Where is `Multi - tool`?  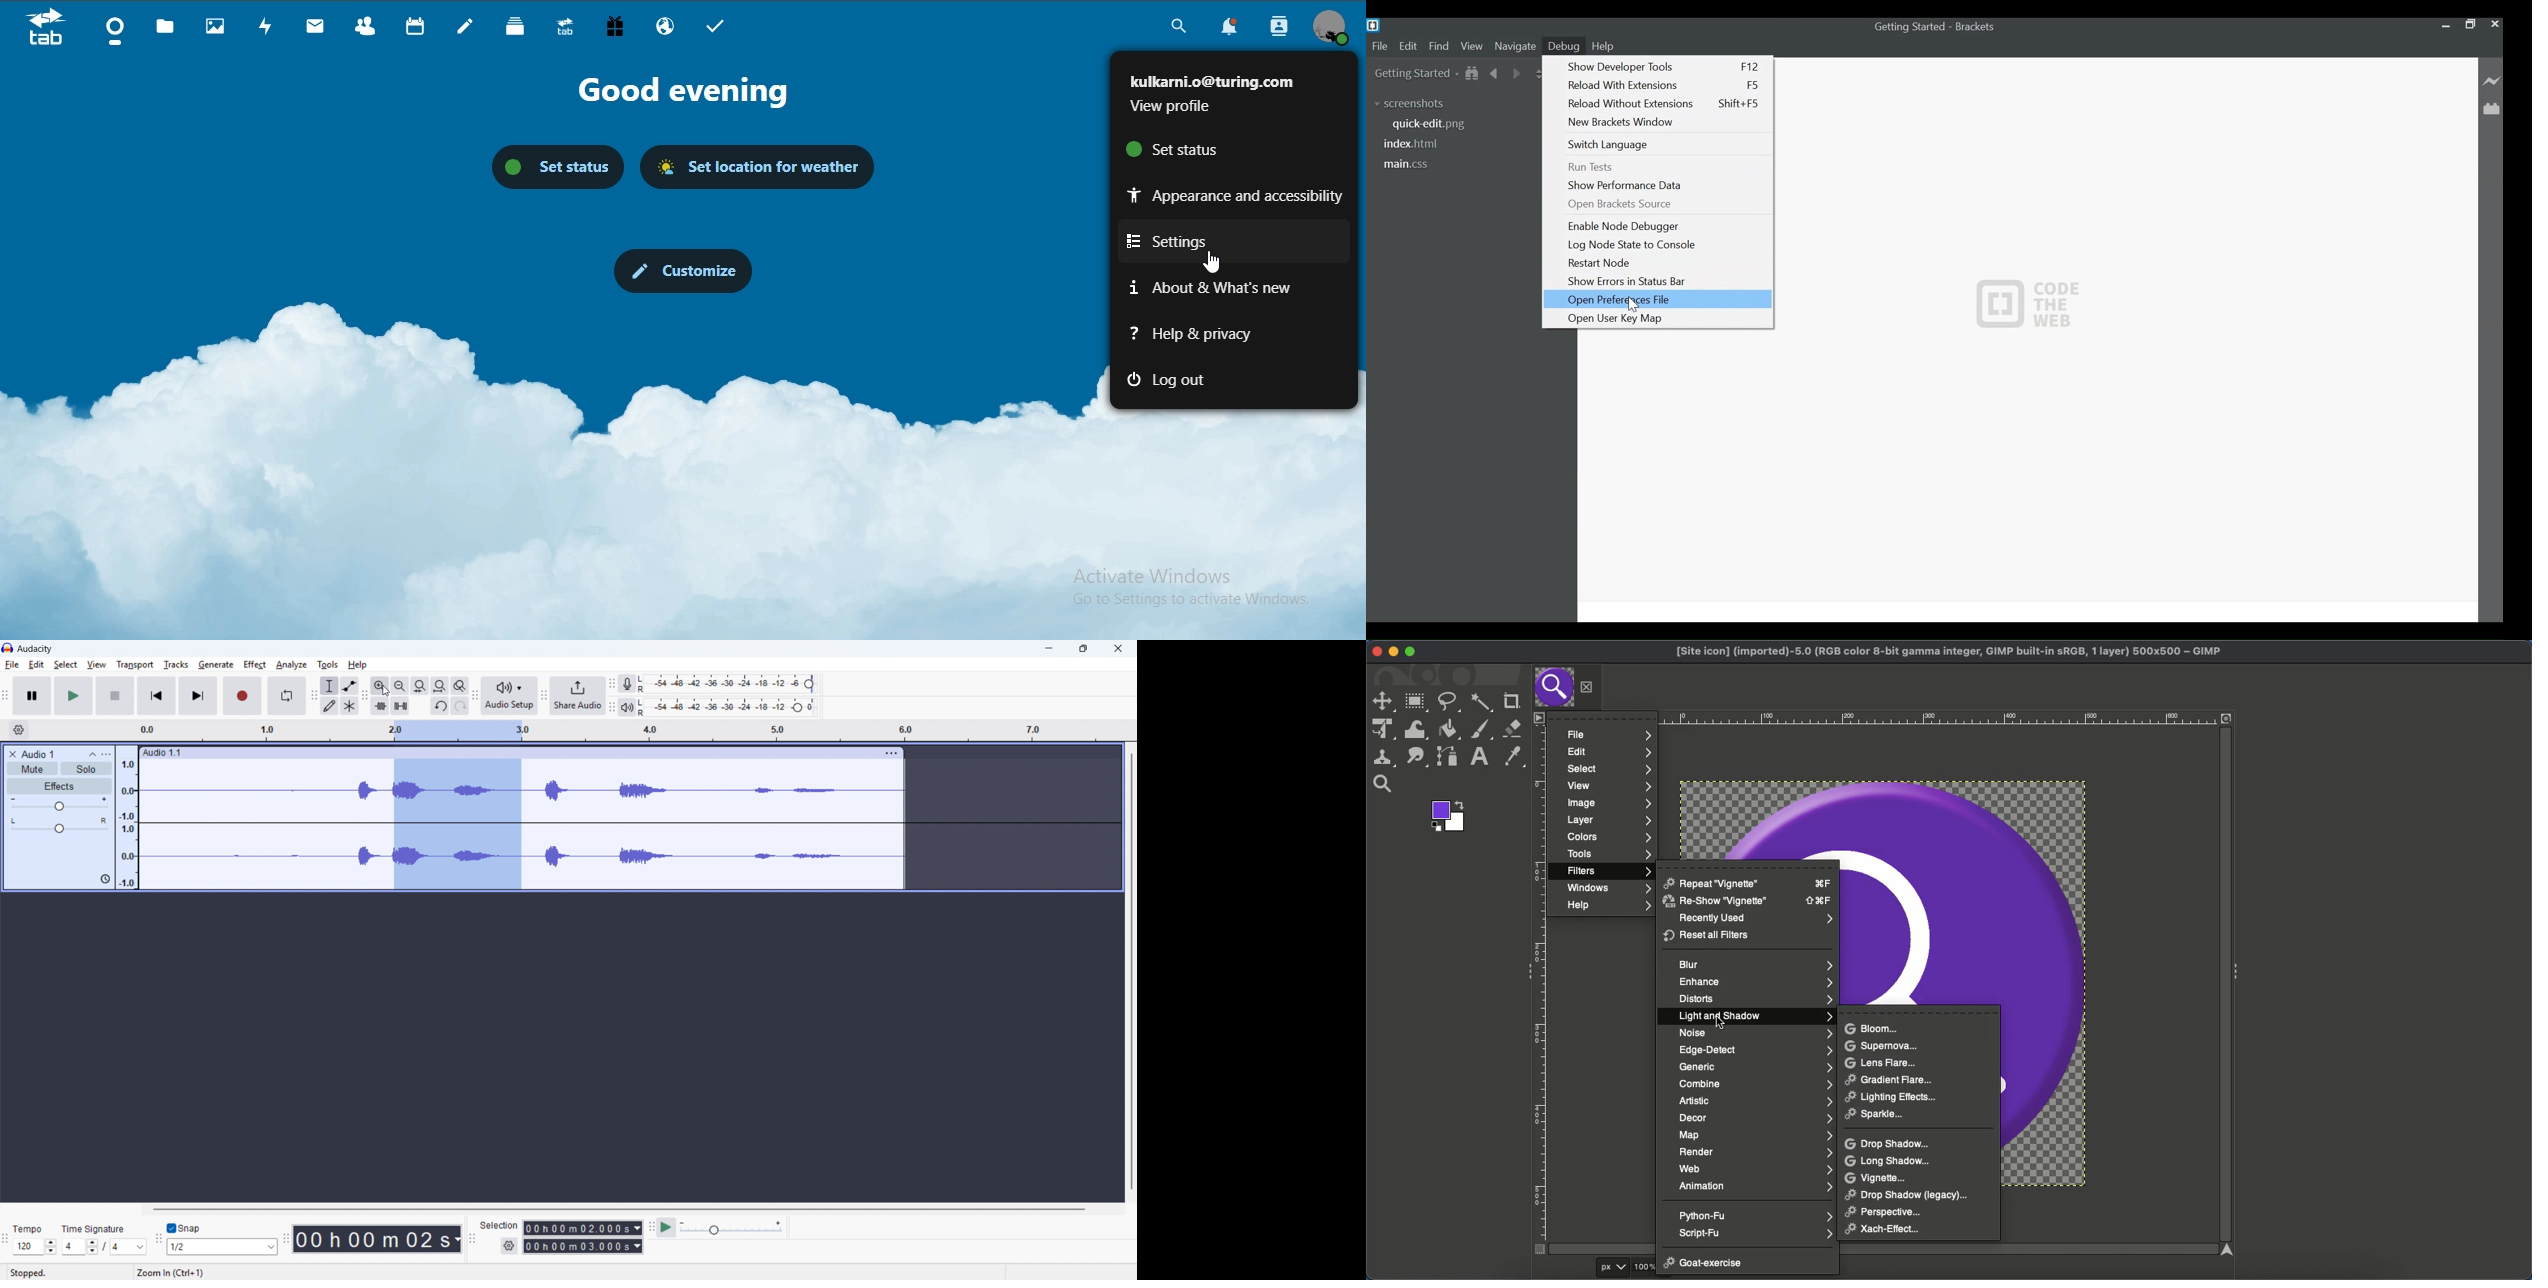 Multi - tool is located at coordinates (350, 706).